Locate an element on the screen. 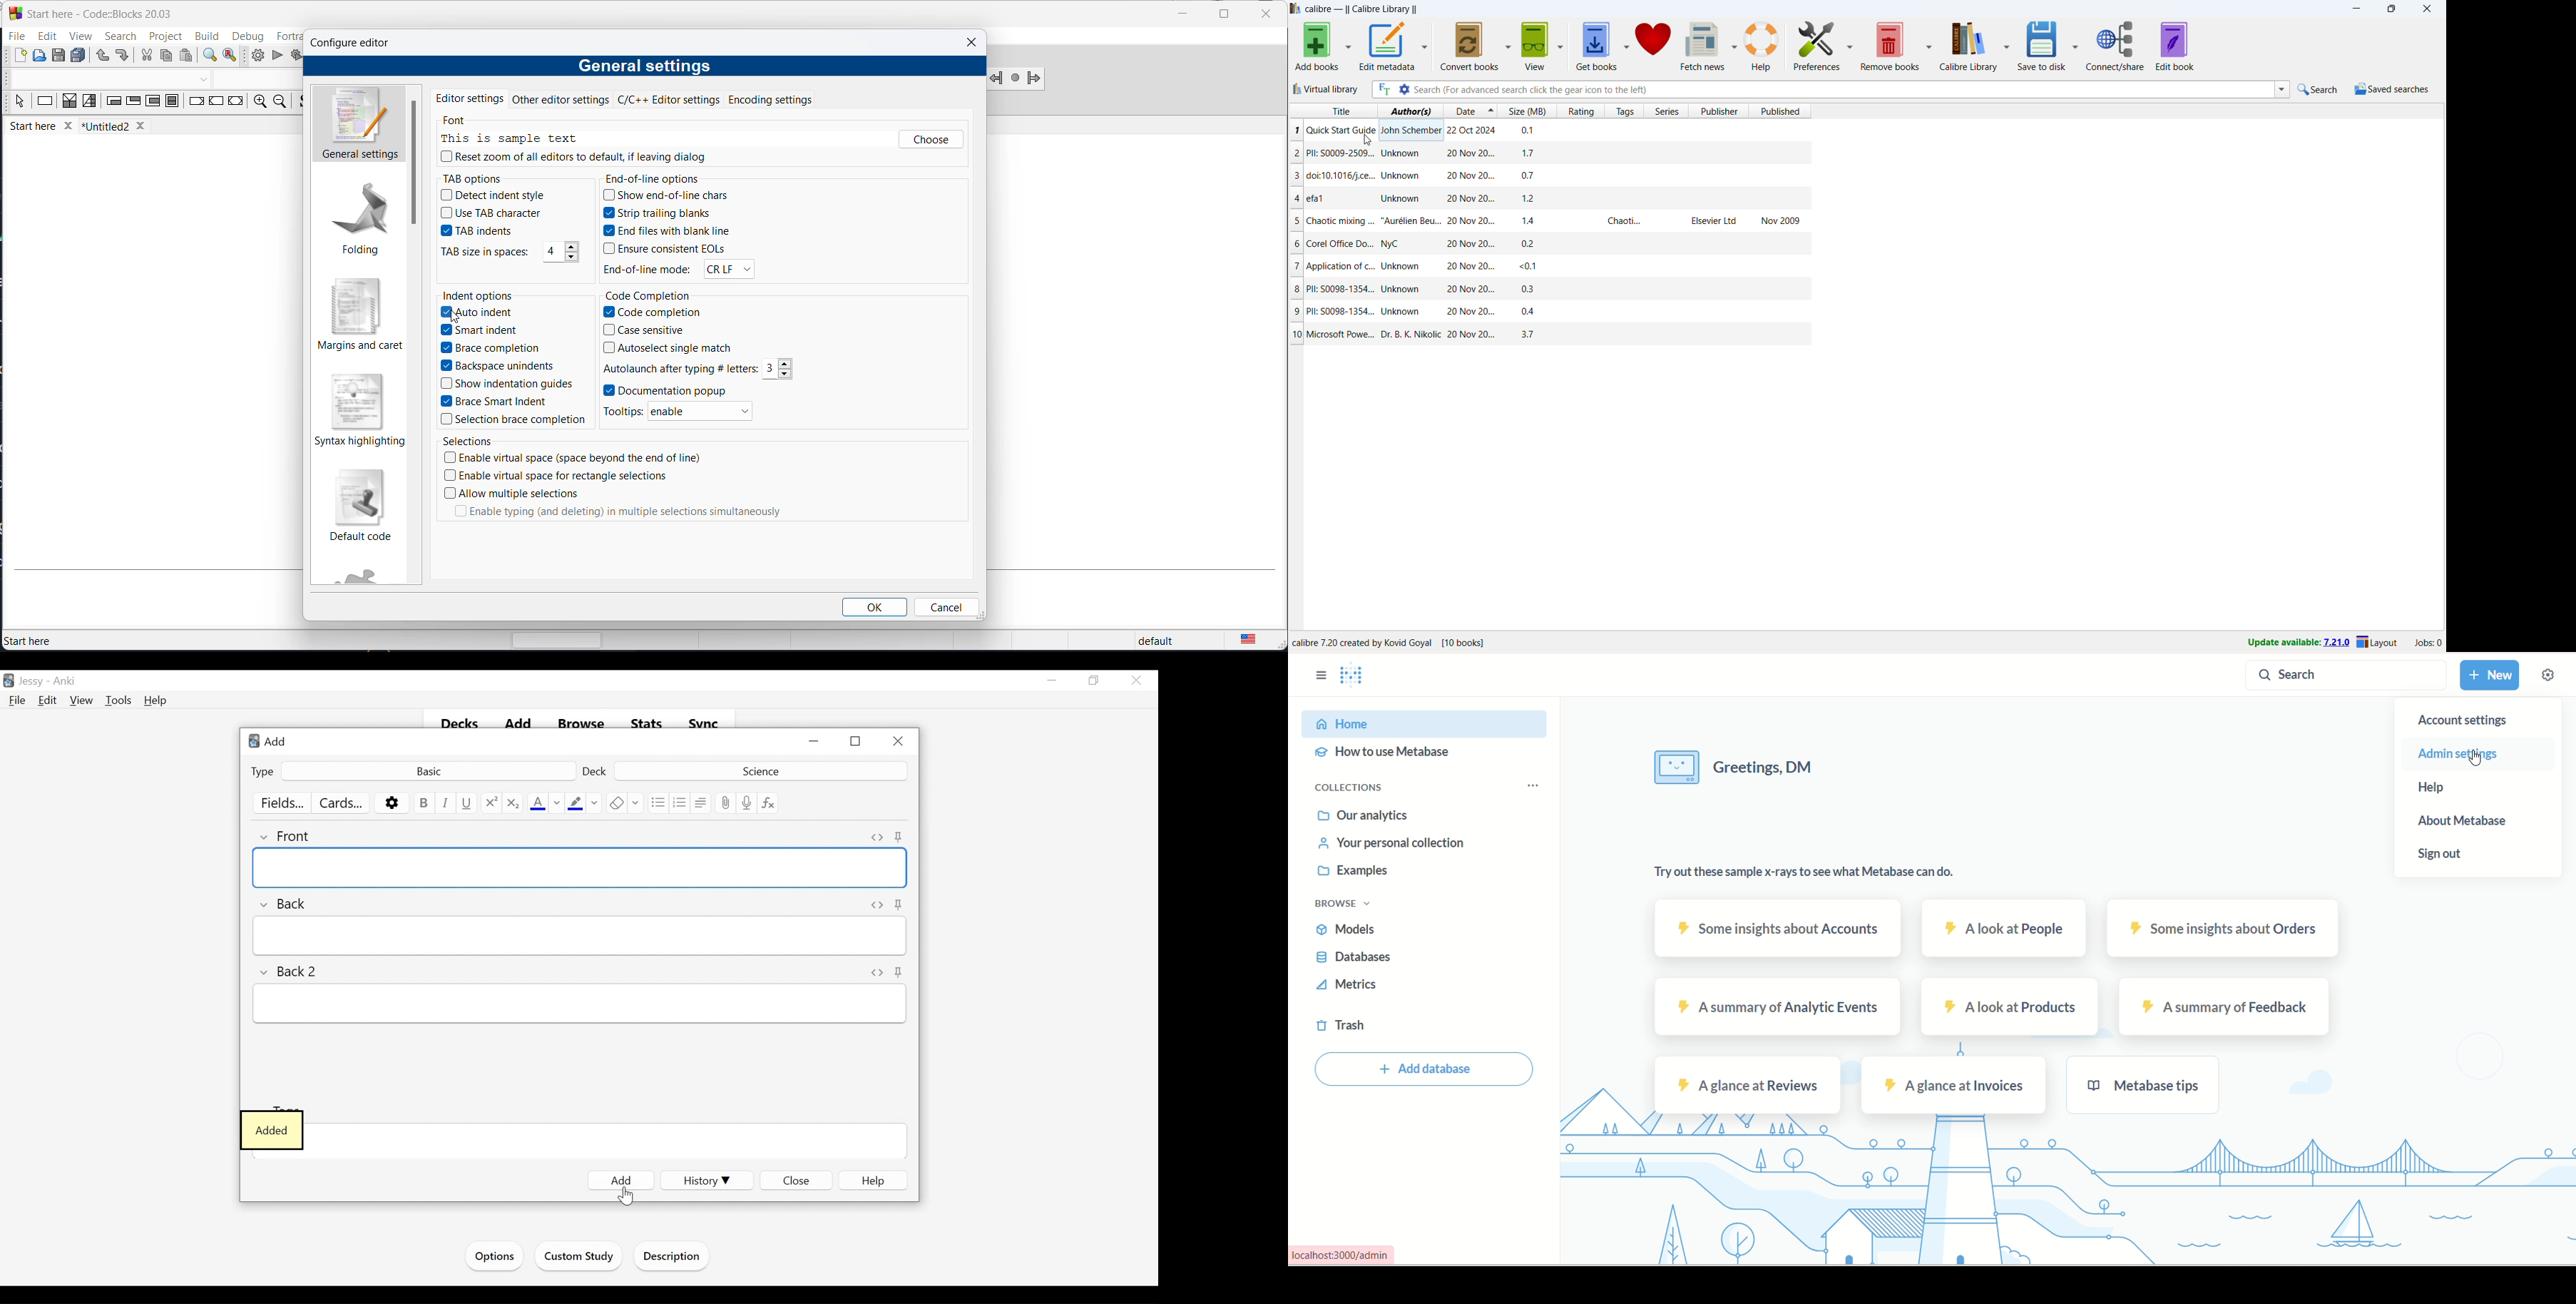  view is located at coordinates (78, 37).